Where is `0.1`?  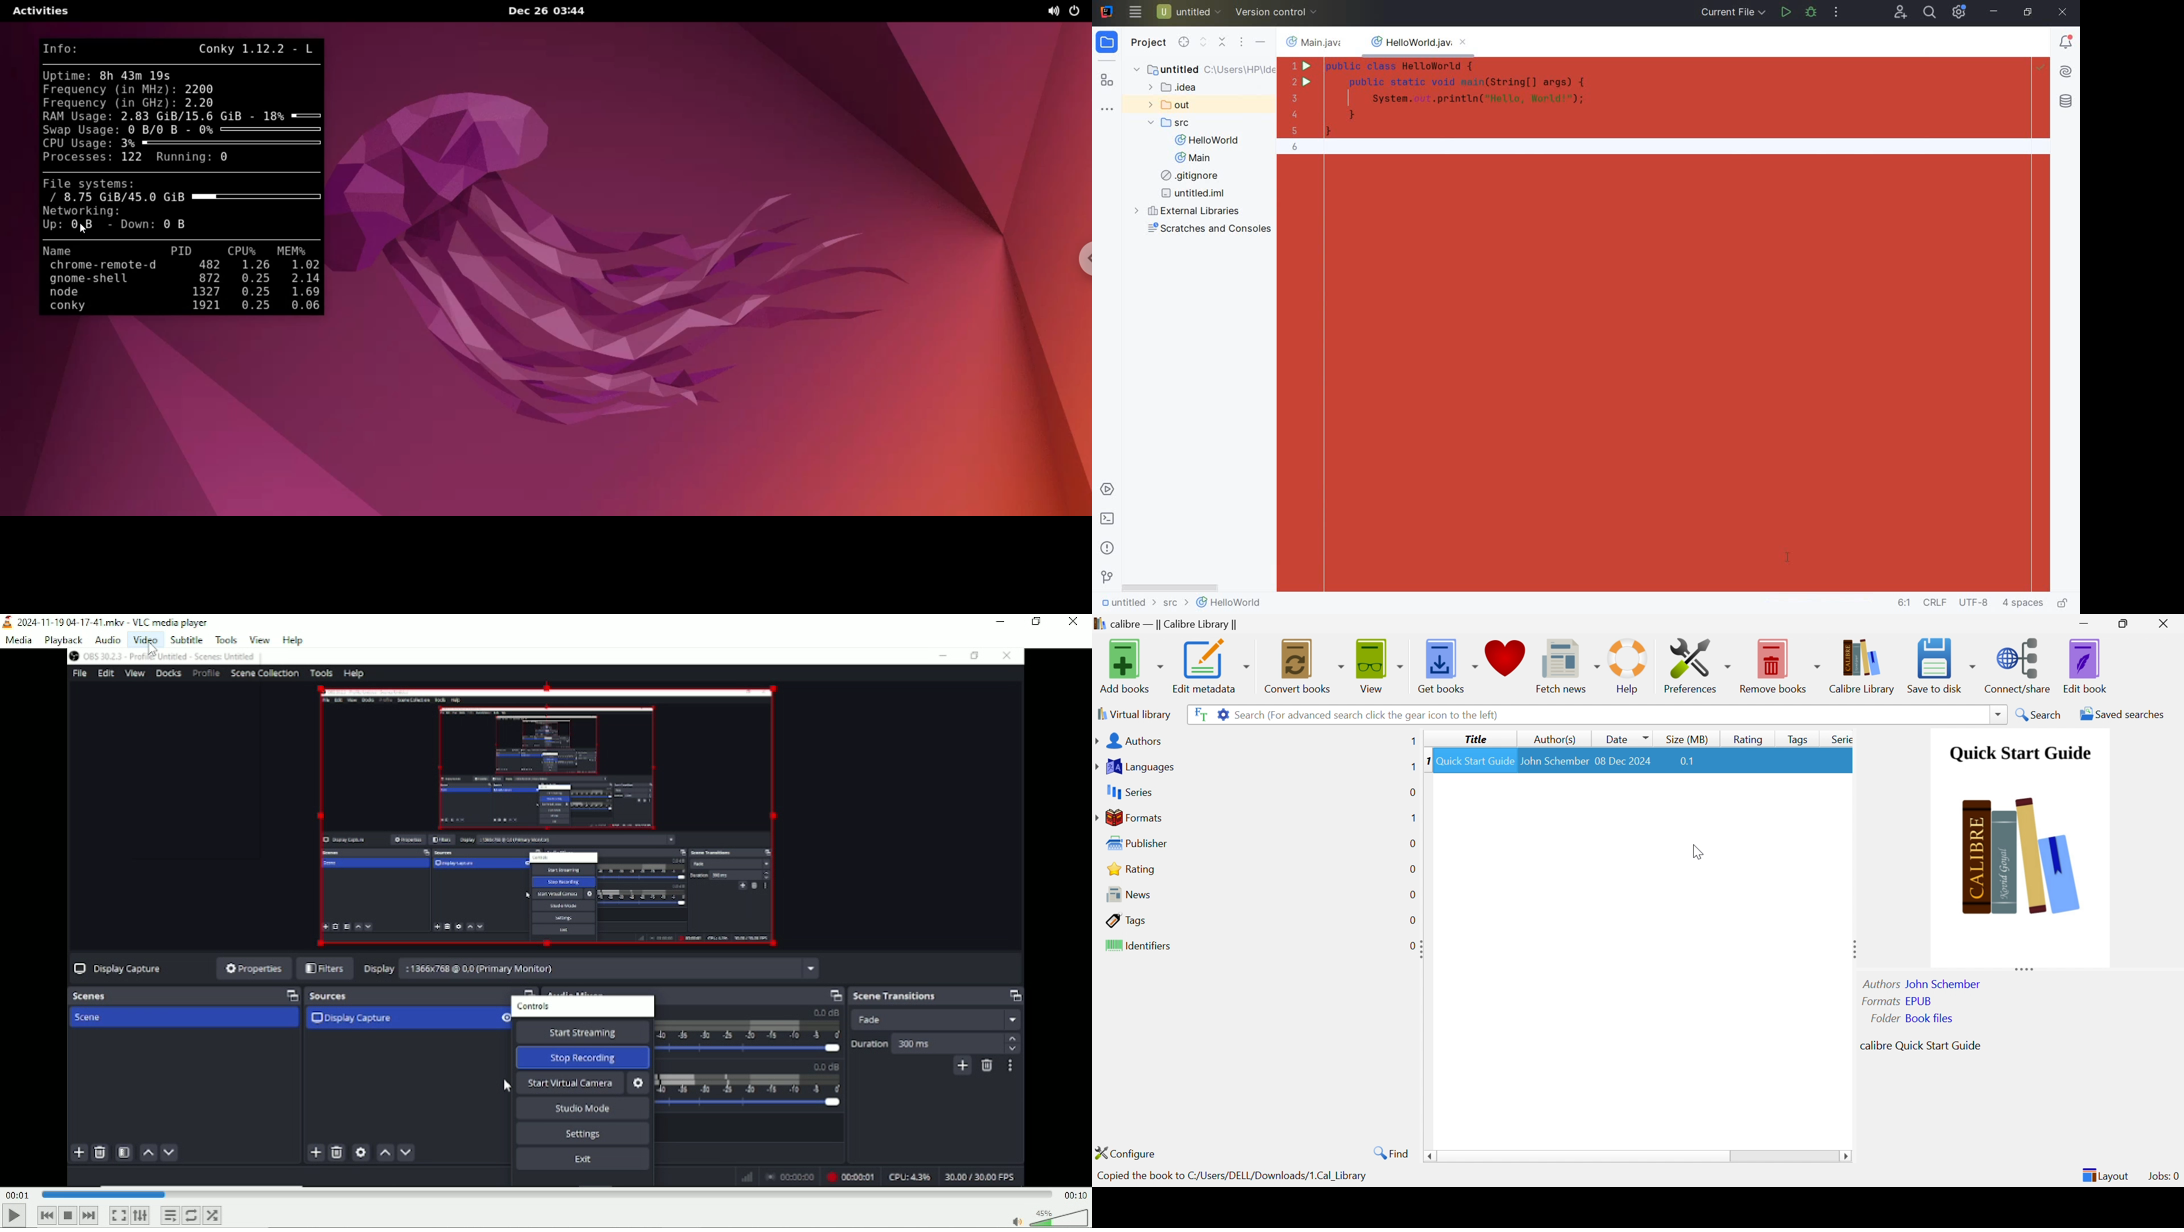
0.1 is located at coordinates (1692, 761).